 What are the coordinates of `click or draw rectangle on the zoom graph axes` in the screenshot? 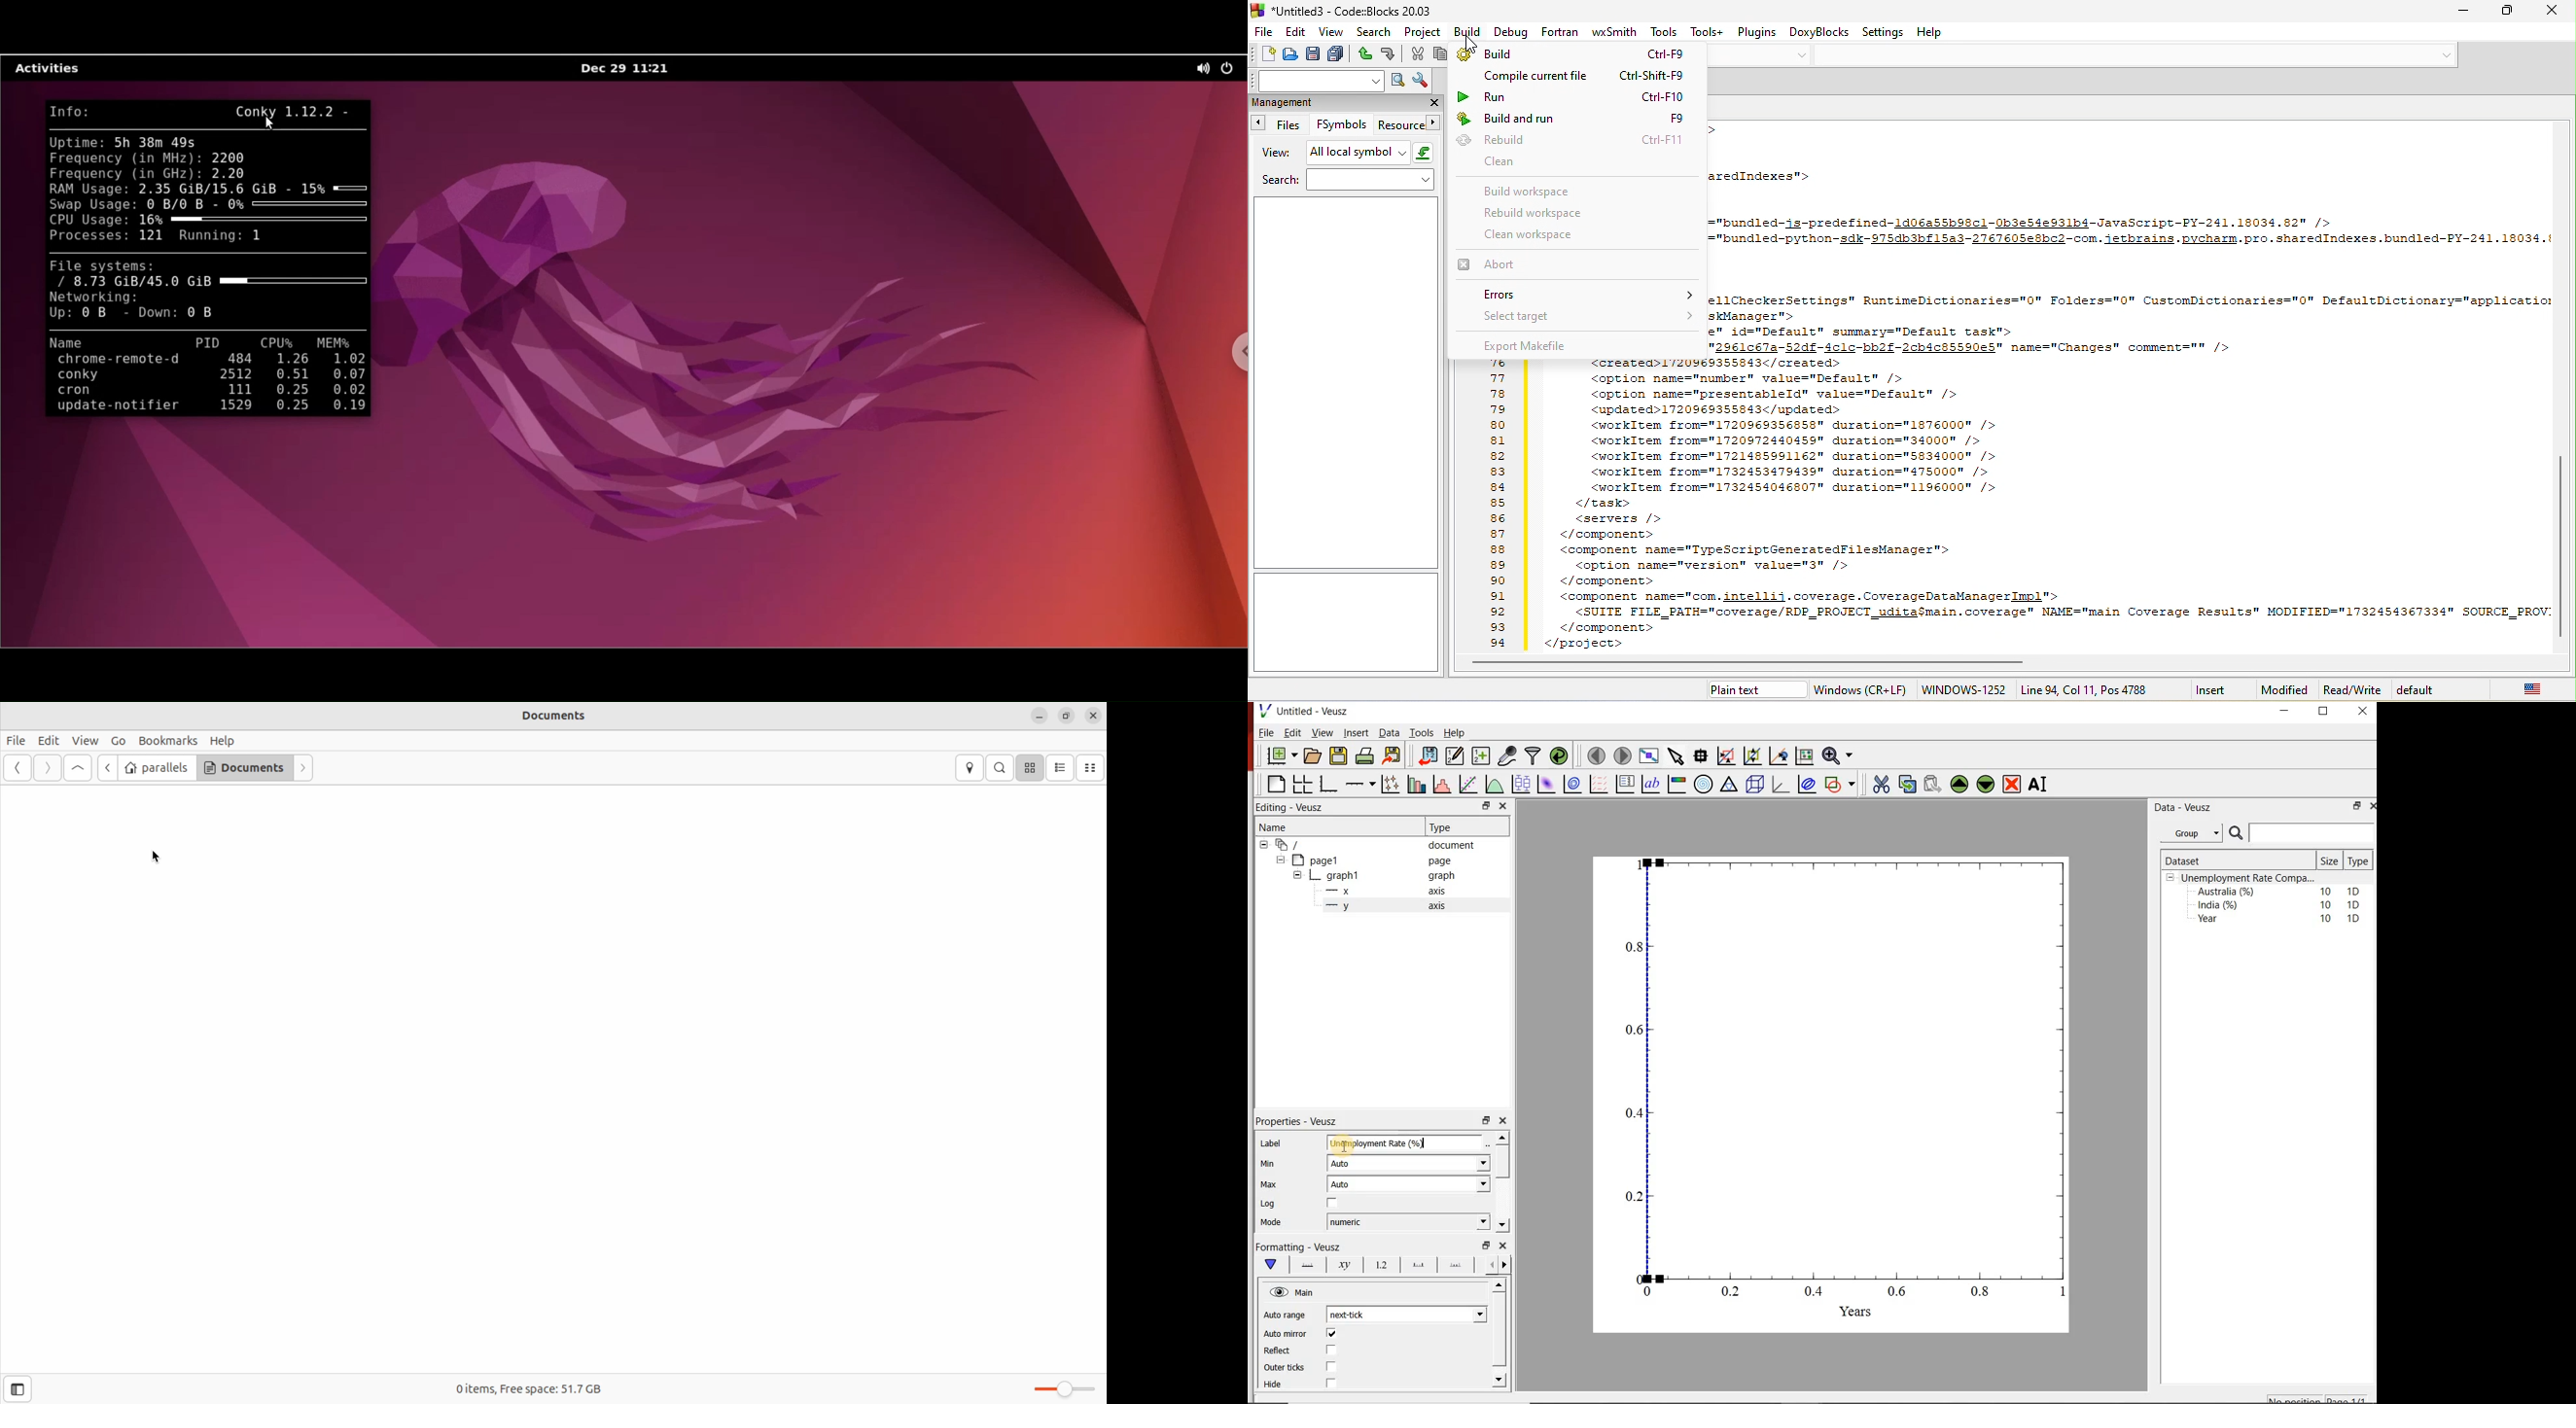 It's located at (1727, 756).